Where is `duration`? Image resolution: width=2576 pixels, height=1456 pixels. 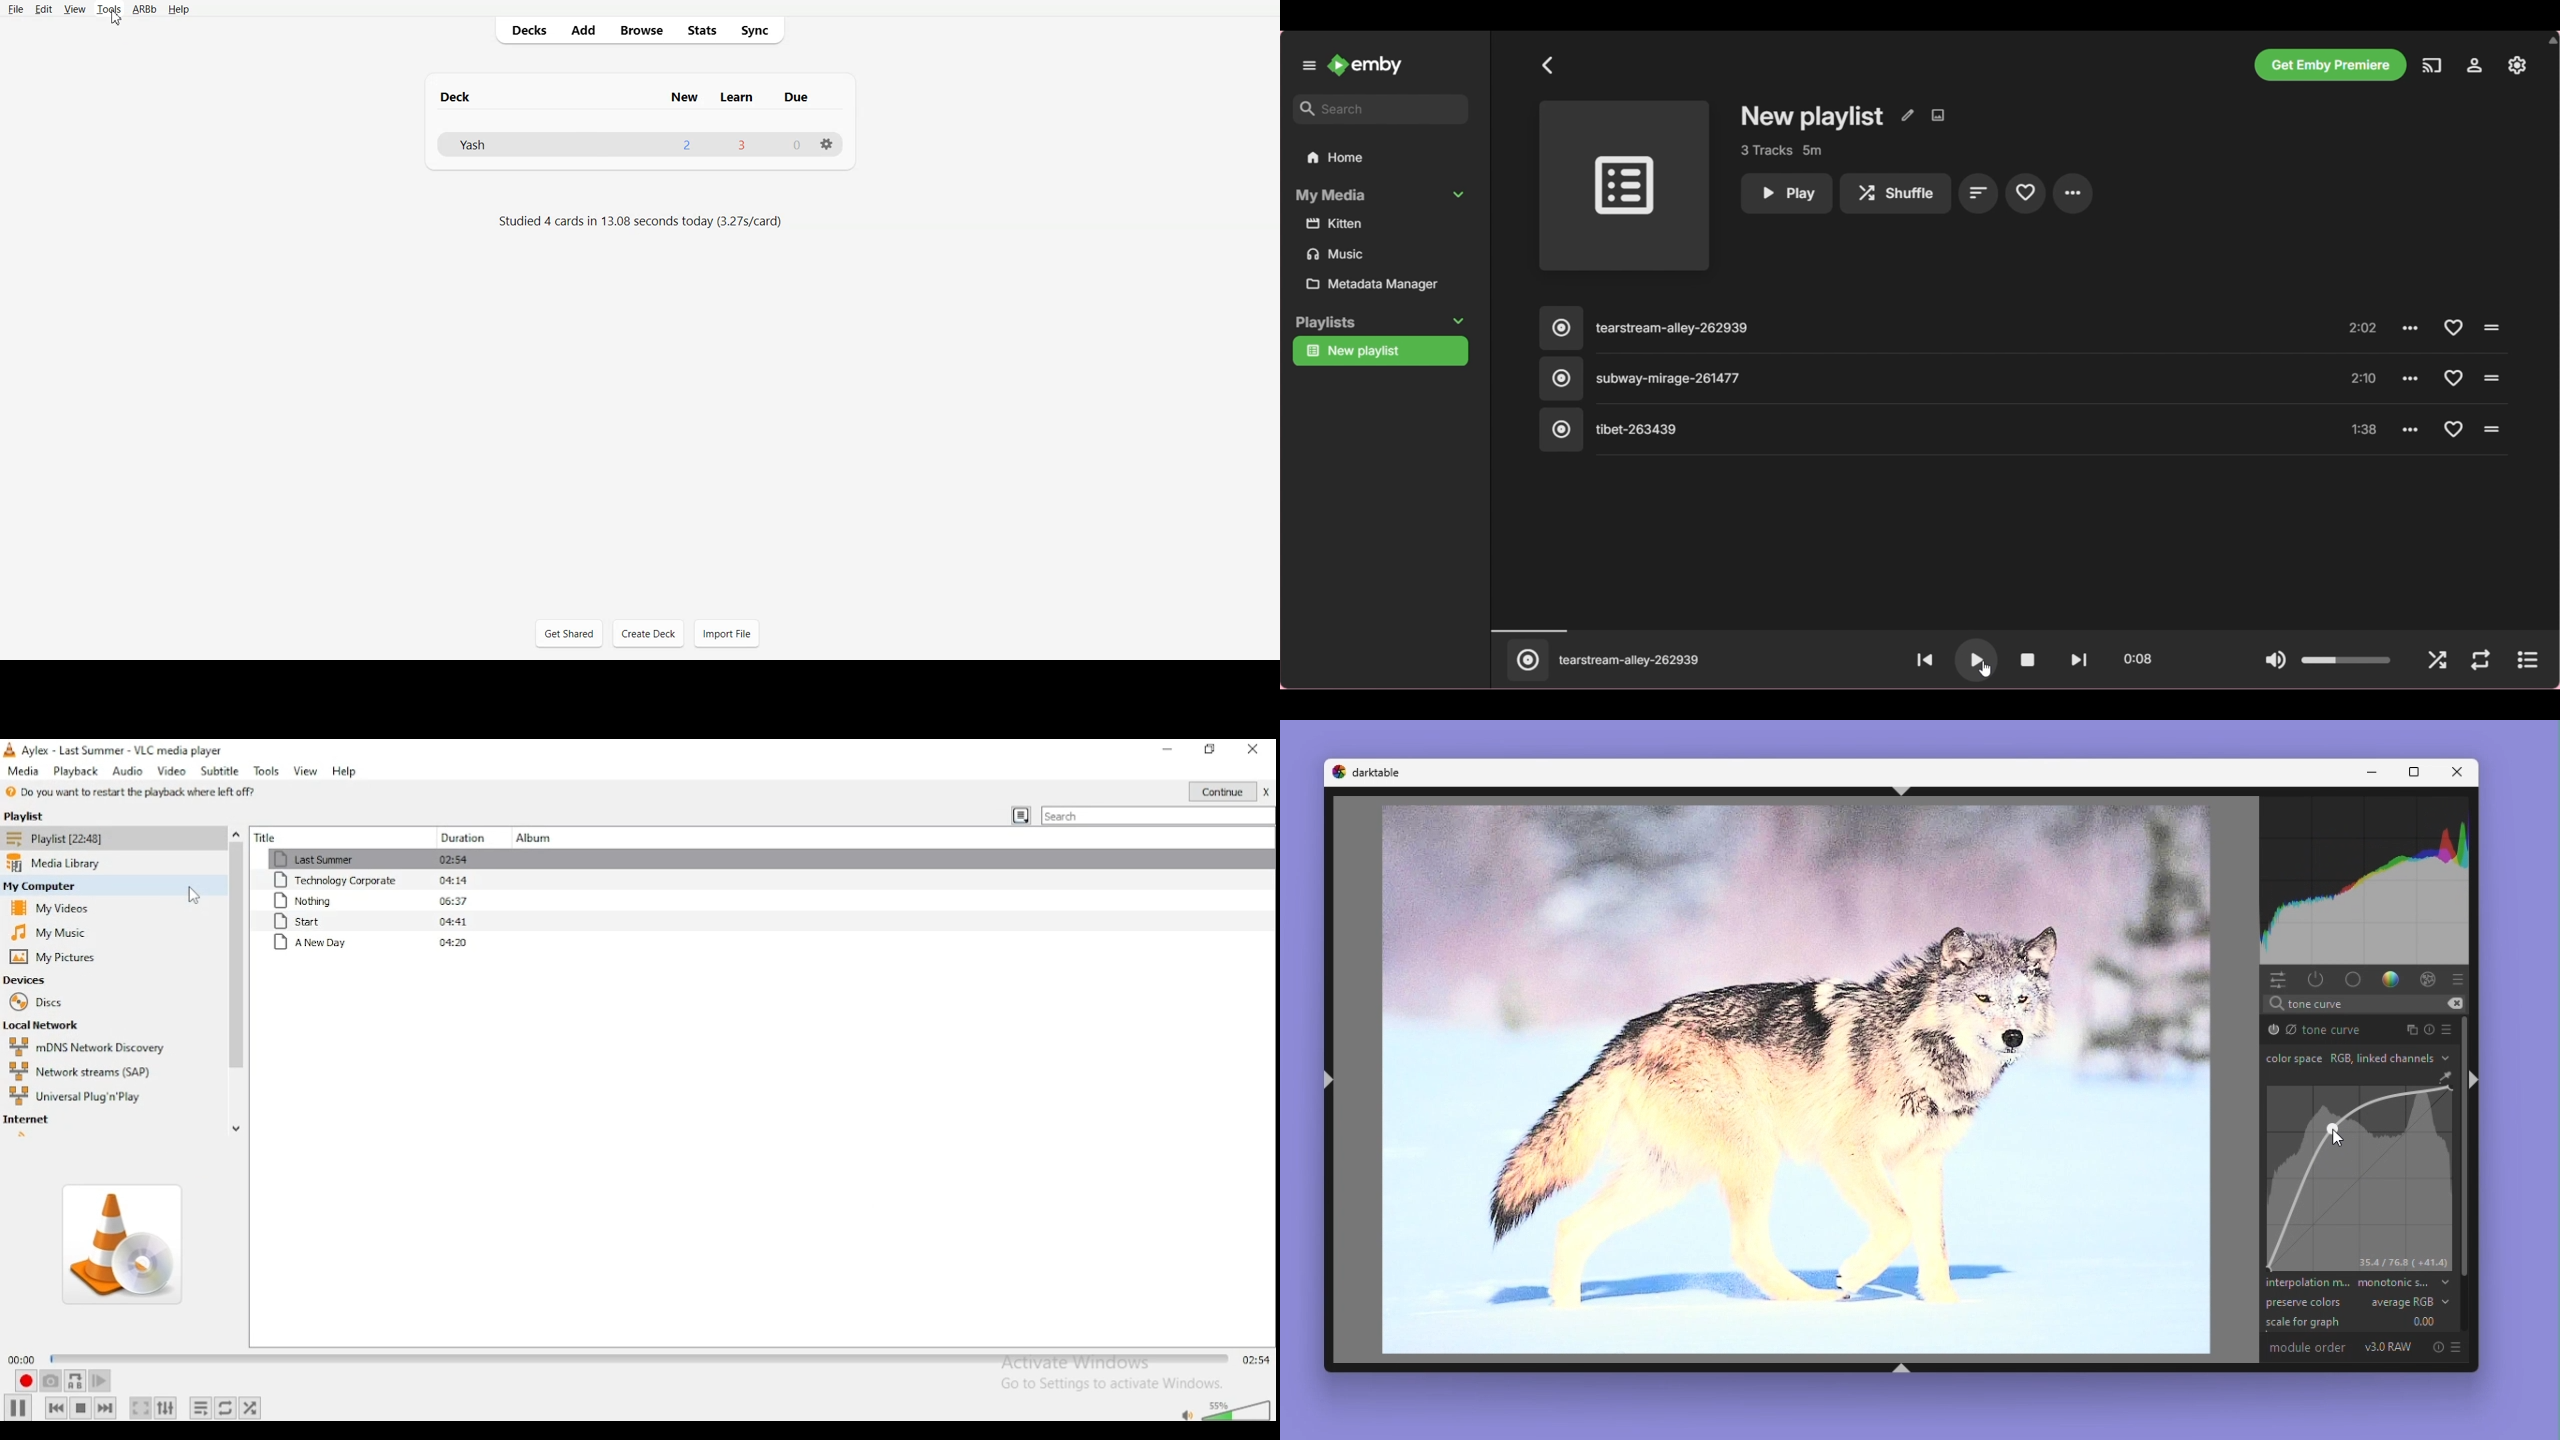 duration is located at coordinates (460, 834).